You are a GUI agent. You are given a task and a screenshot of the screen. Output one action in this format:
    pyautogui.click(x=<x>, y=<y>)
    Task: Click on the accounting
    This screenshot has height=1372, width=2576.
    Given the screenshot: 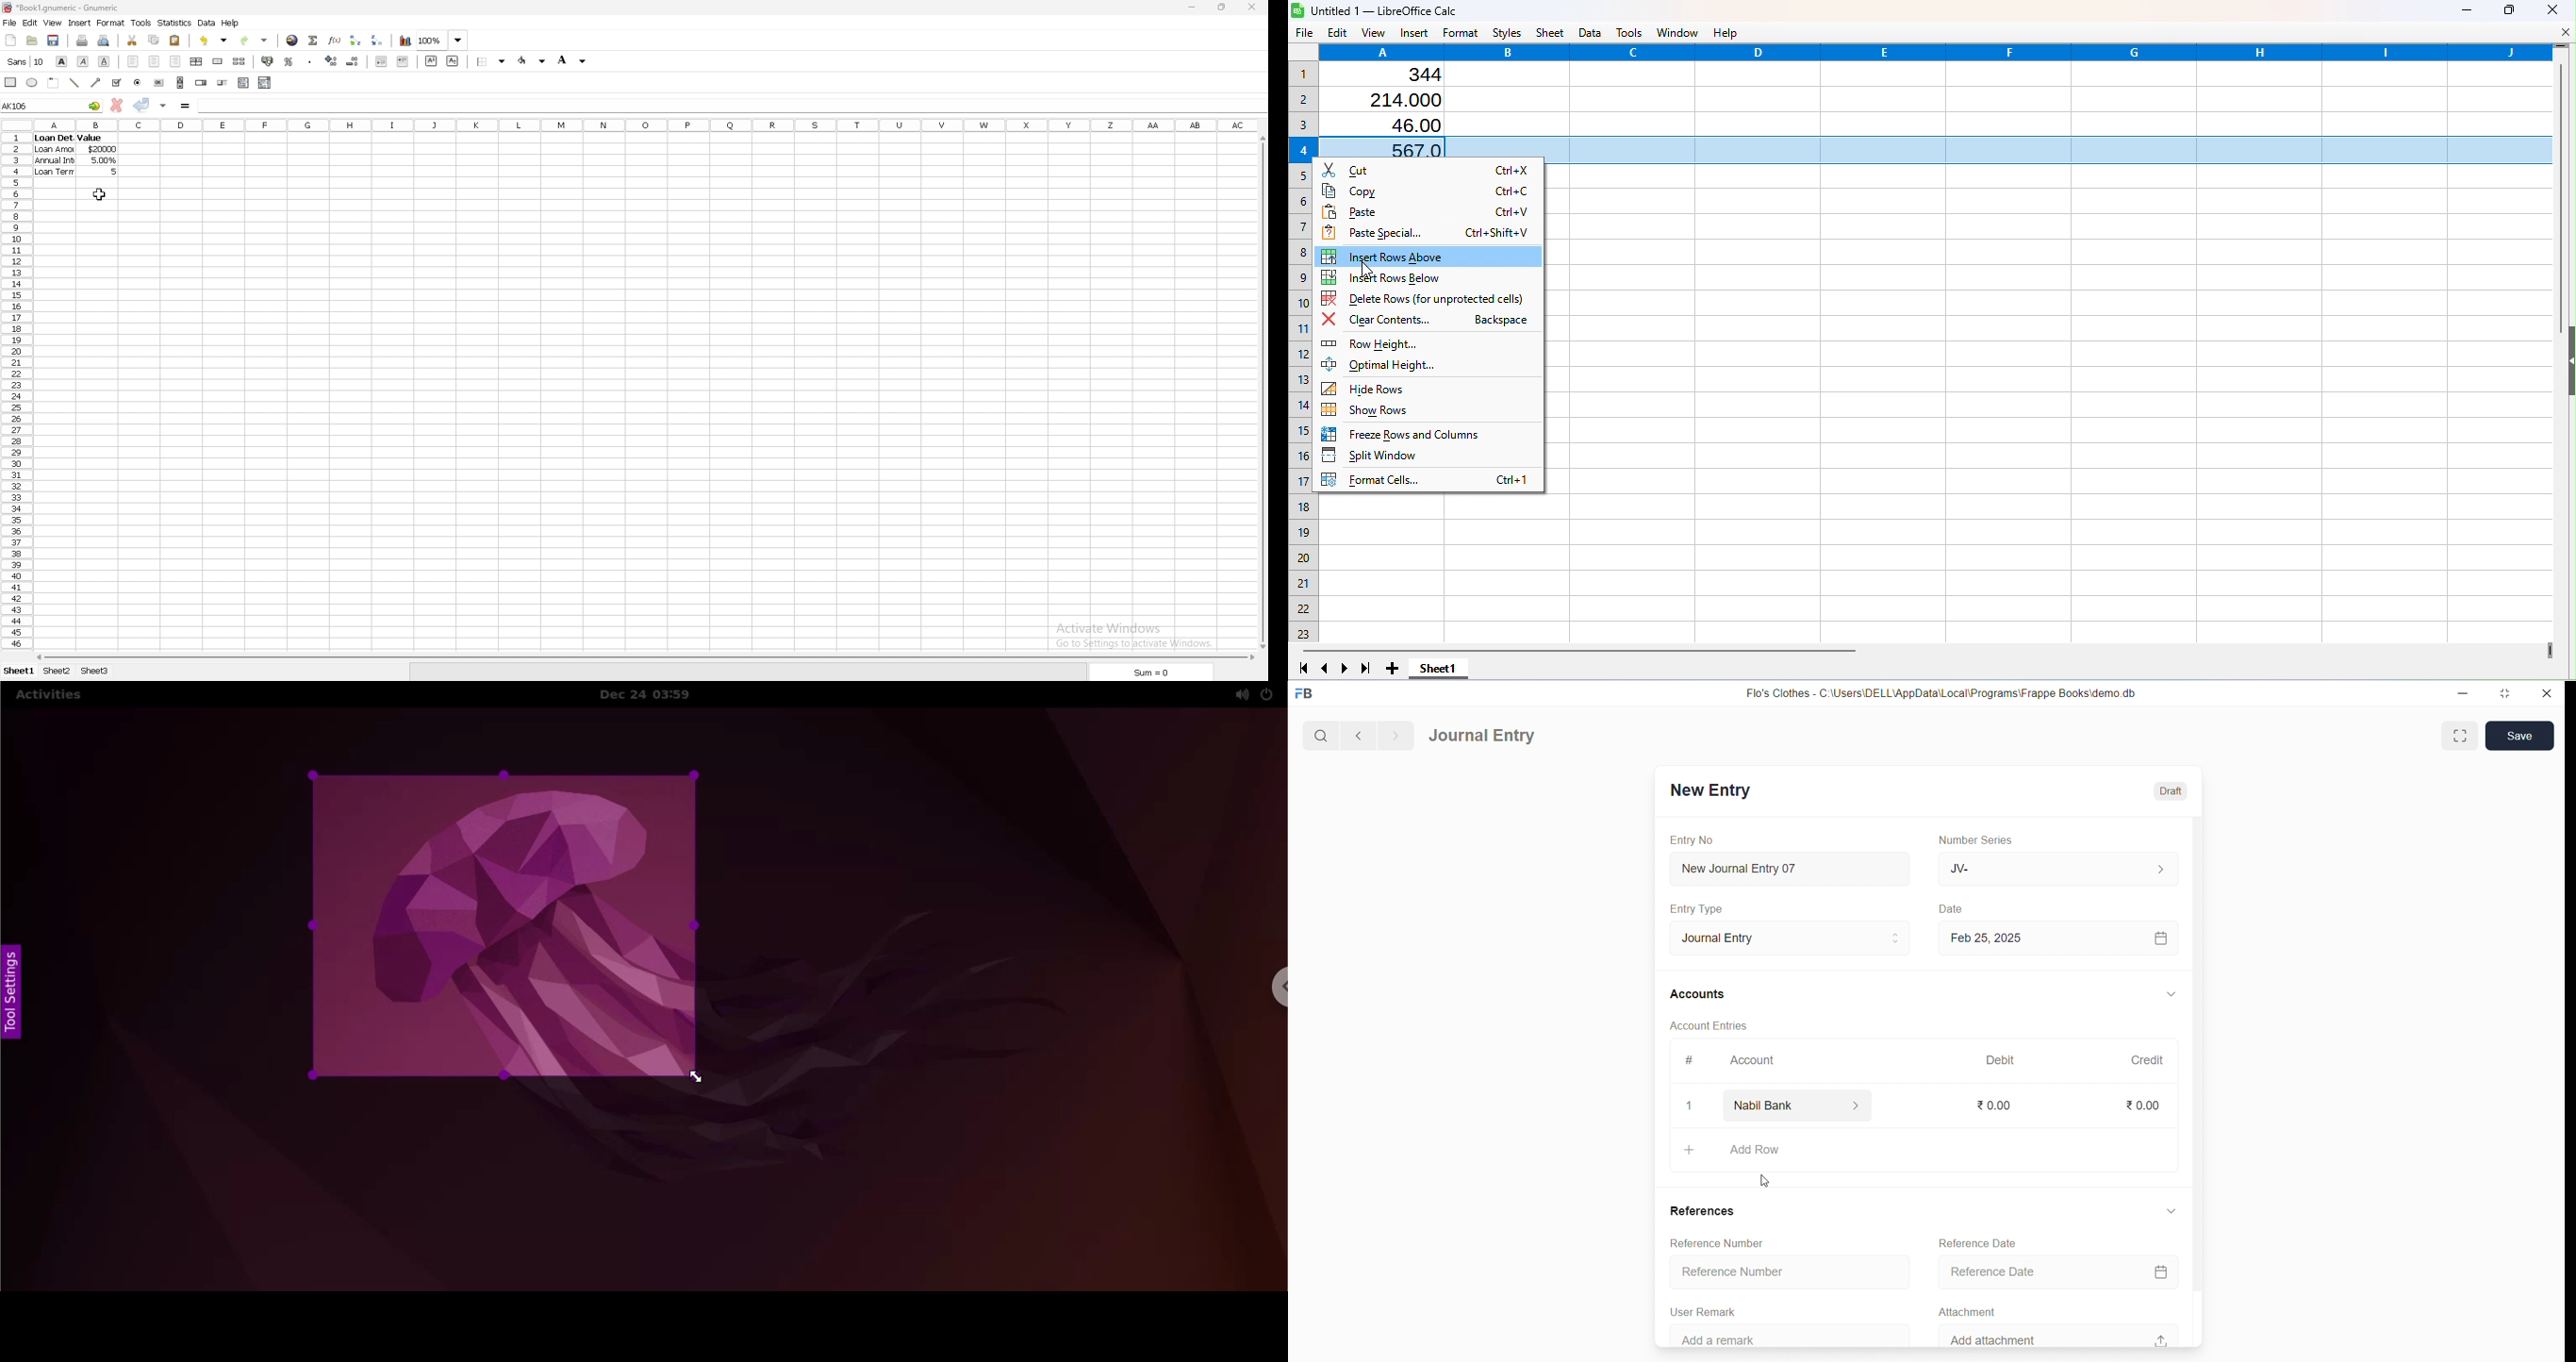 What is the action you would take?
    pyautogui.click(x=266, y=61)
    